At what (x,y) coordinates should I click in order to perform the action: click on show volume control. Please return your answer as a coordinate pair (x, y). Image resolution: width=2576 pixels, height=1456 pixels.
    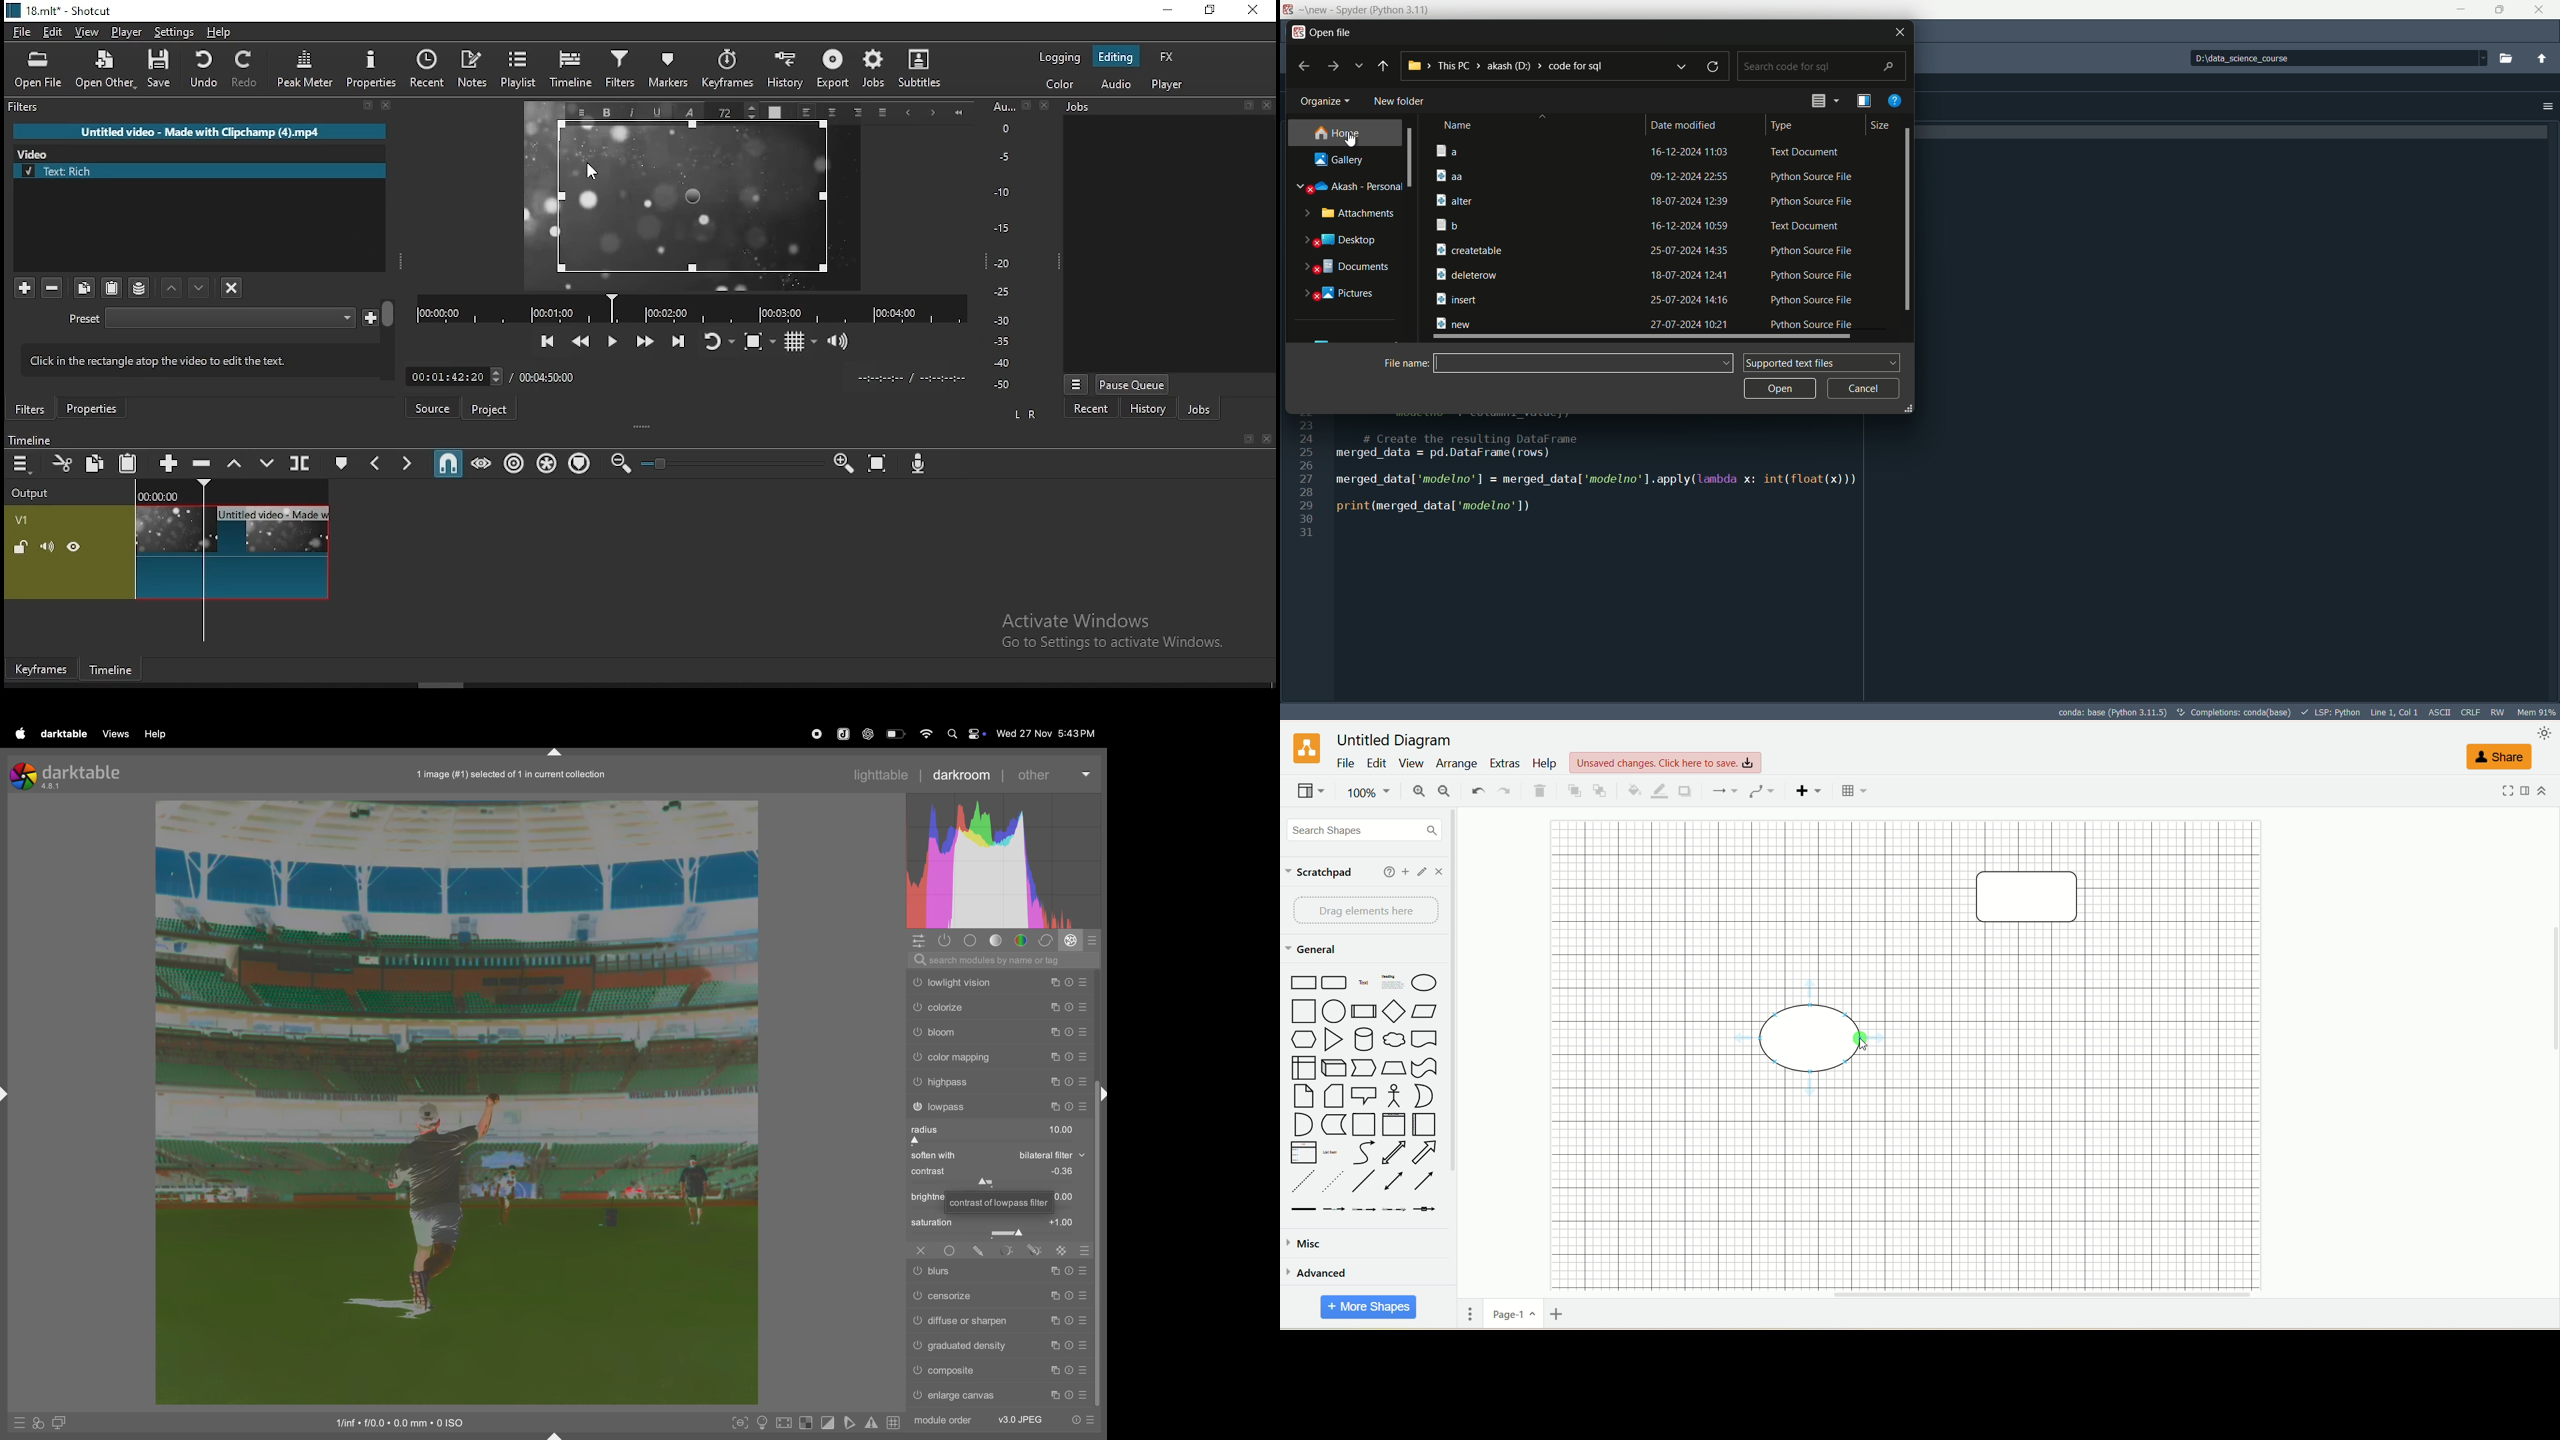
    Looking at the image, I should click on (839, 340).